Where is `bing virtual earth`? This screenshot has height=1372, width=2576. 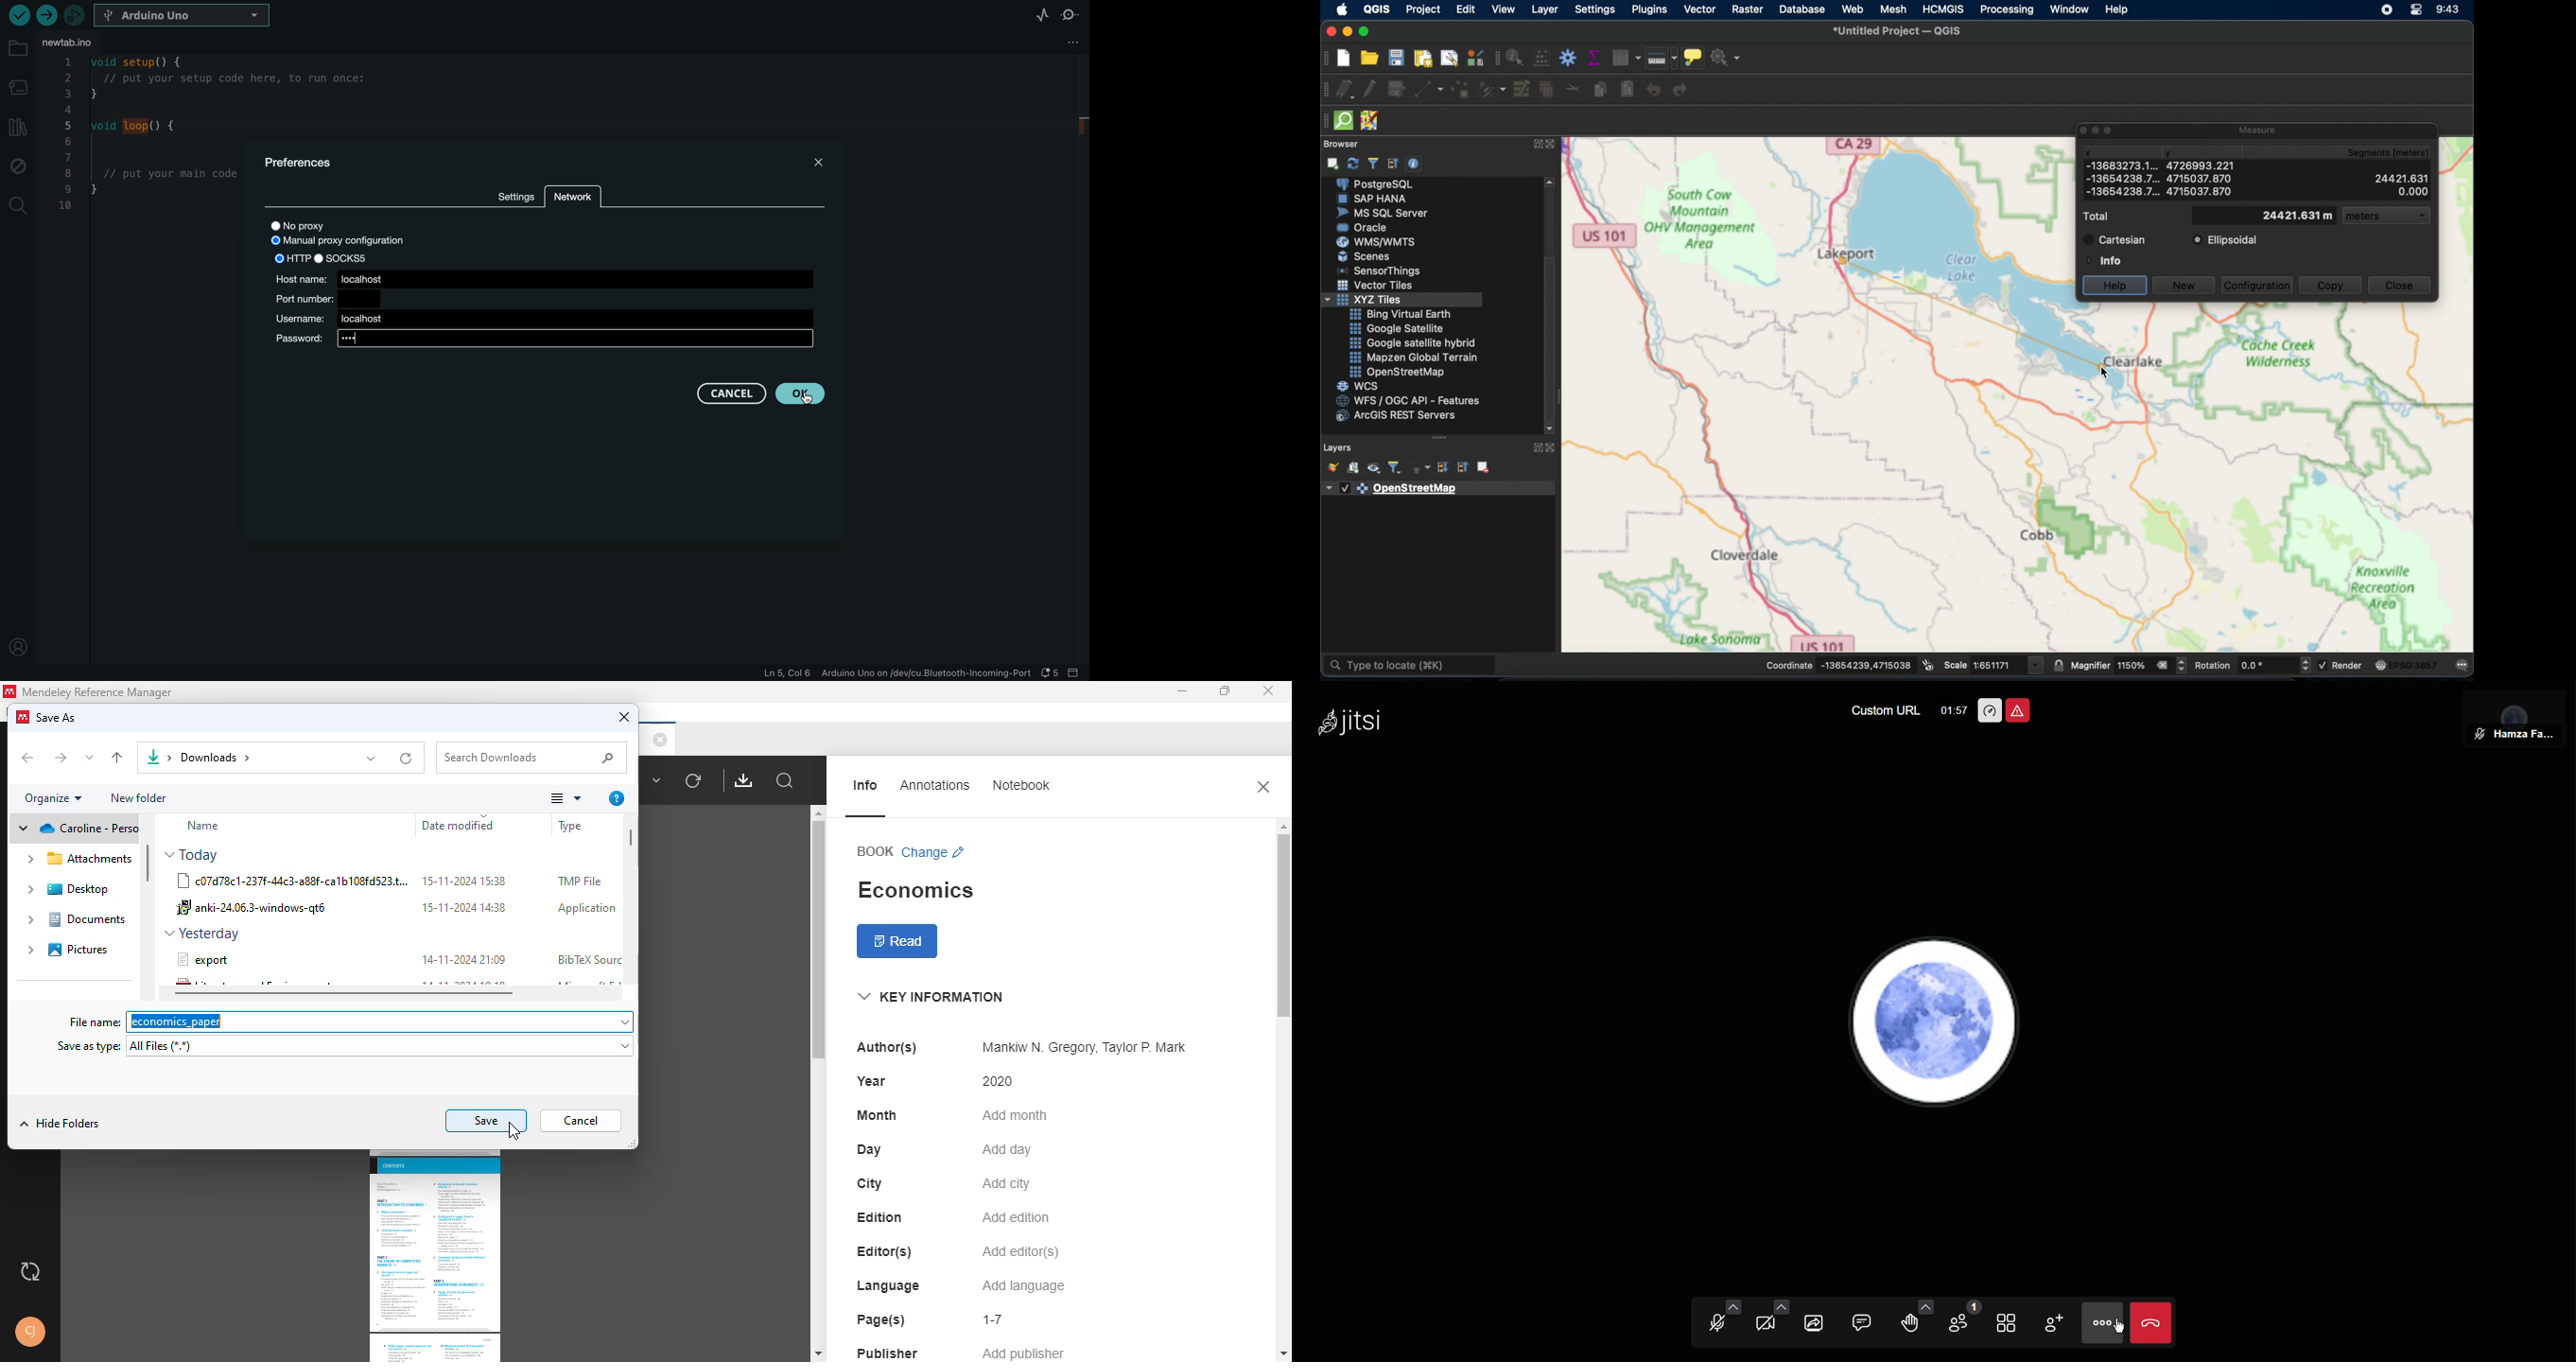 bing virtual earth is located at coordinates (1400, 314).